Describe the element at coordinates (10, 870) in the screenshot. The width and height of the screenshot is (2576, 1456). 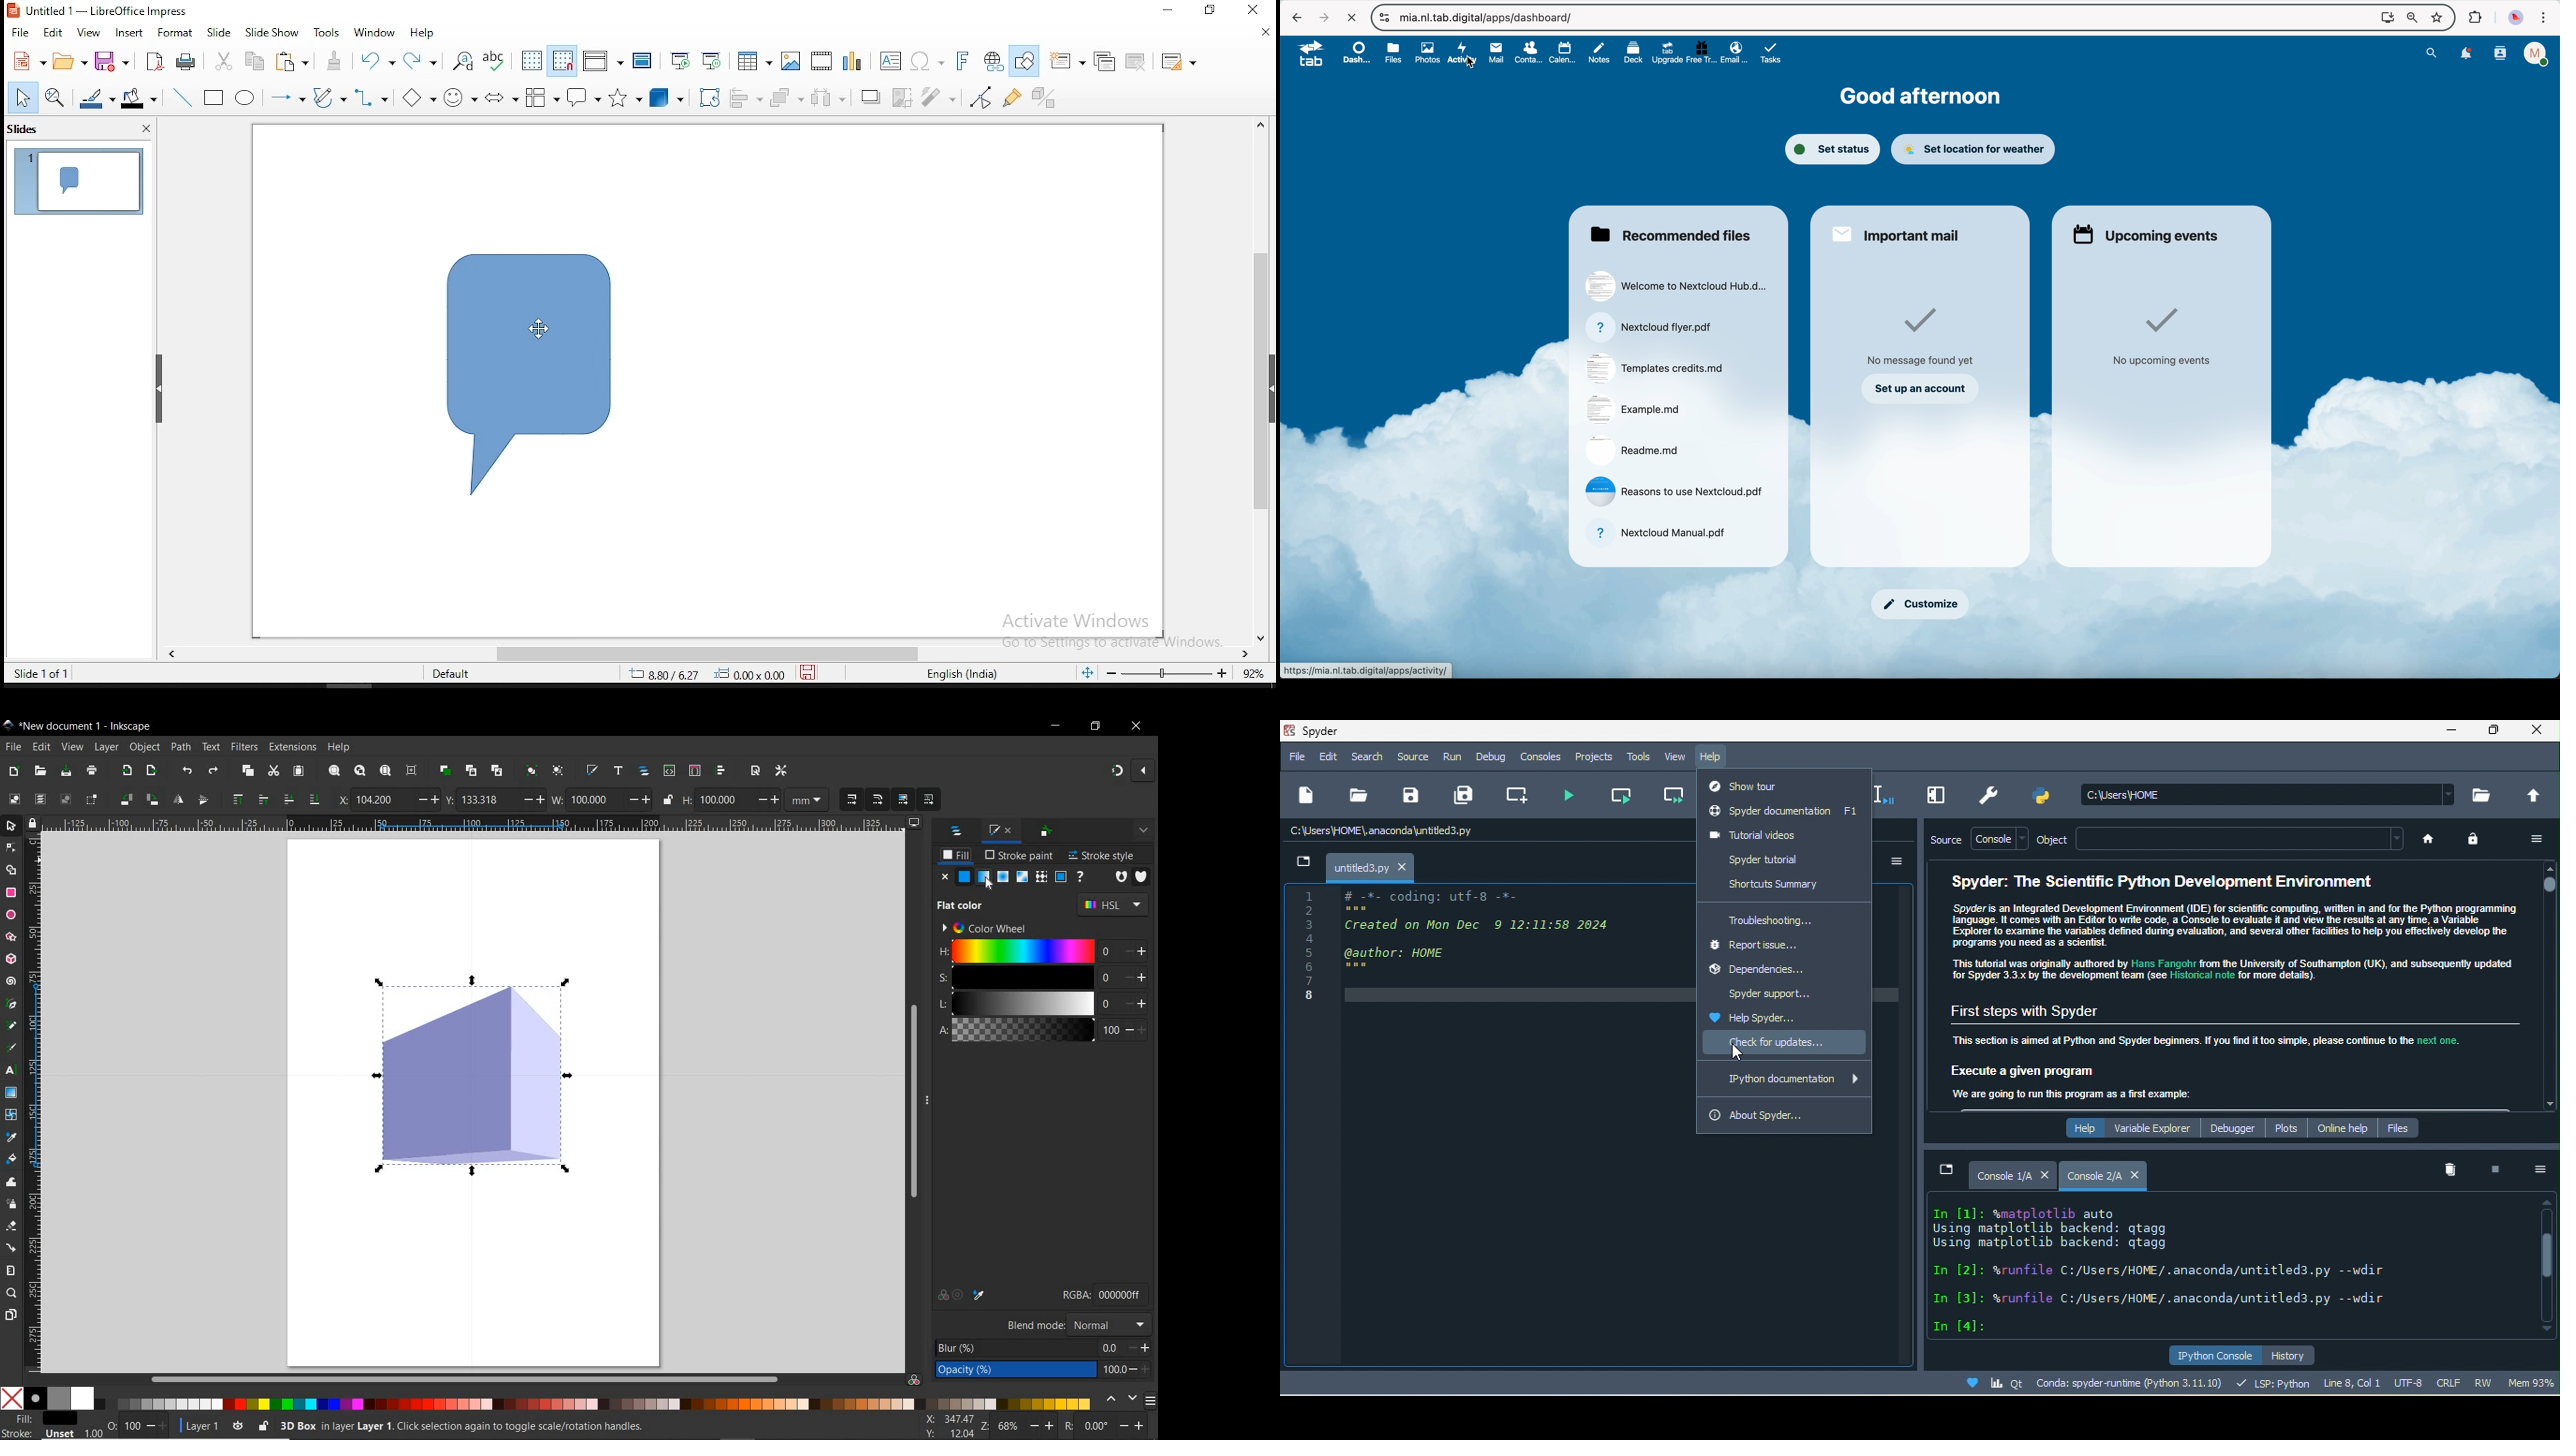
I see `SHAPE BUILDER TOOL` at that location.